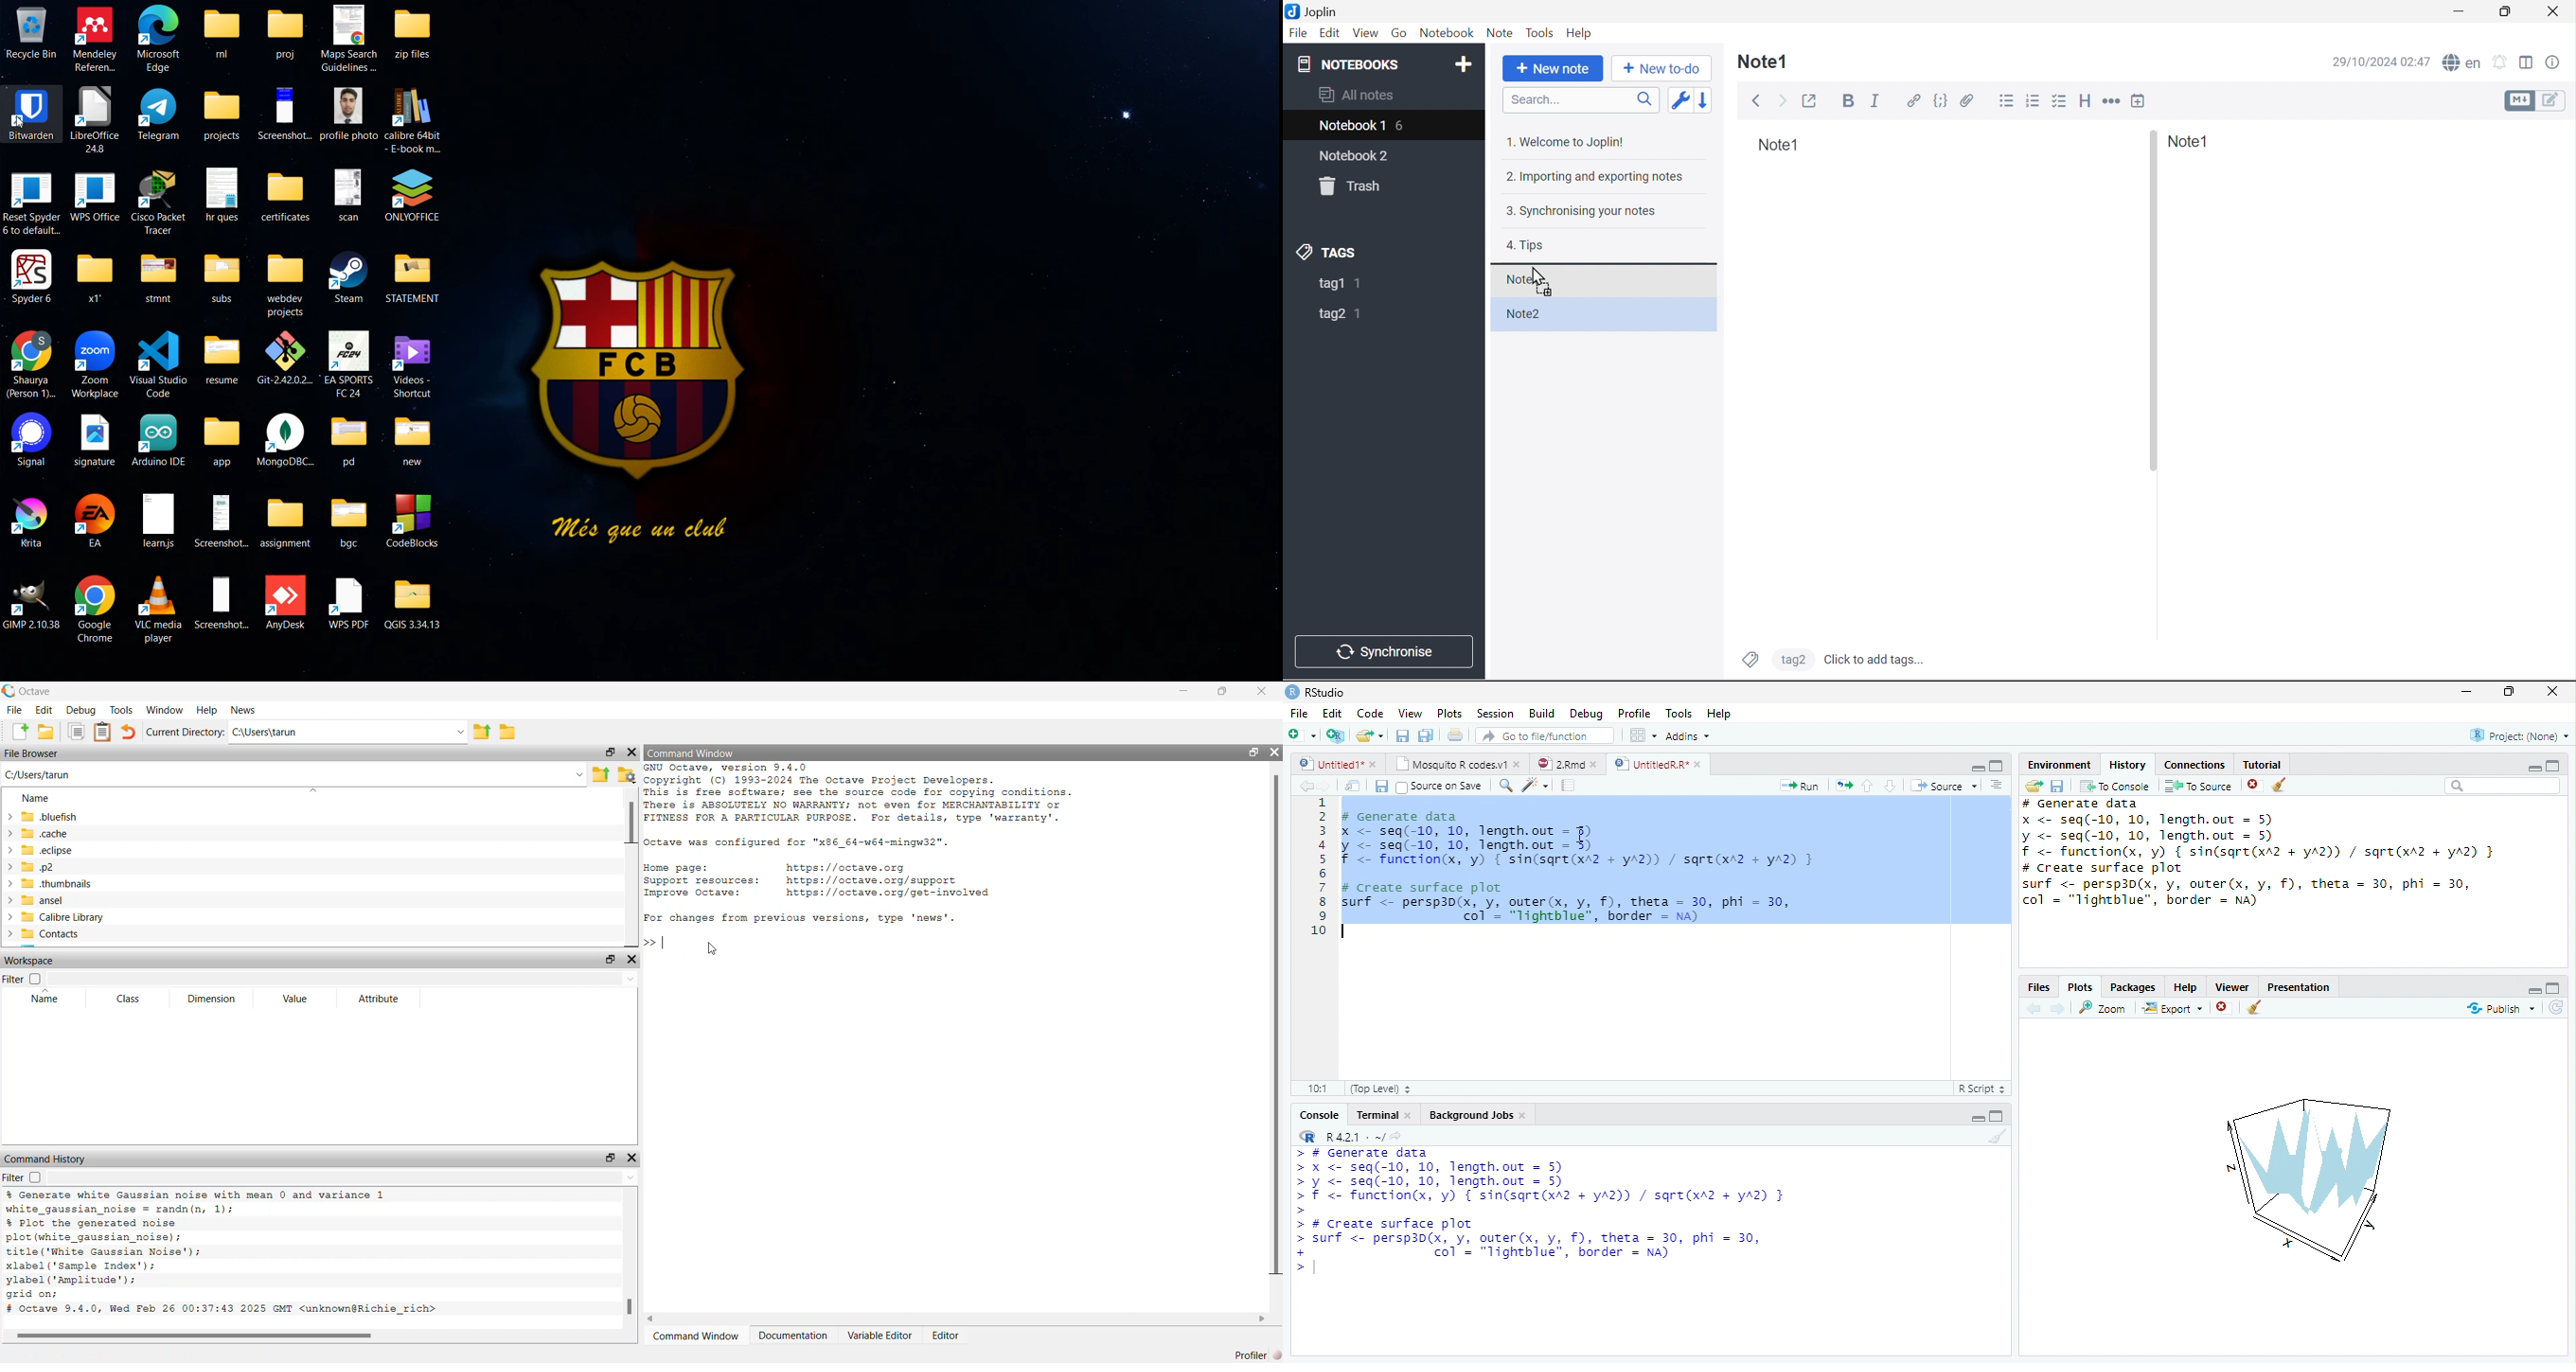  Describe the element at coordinates (1984, 1089) in the screenshot. I see `R Script` at that location.